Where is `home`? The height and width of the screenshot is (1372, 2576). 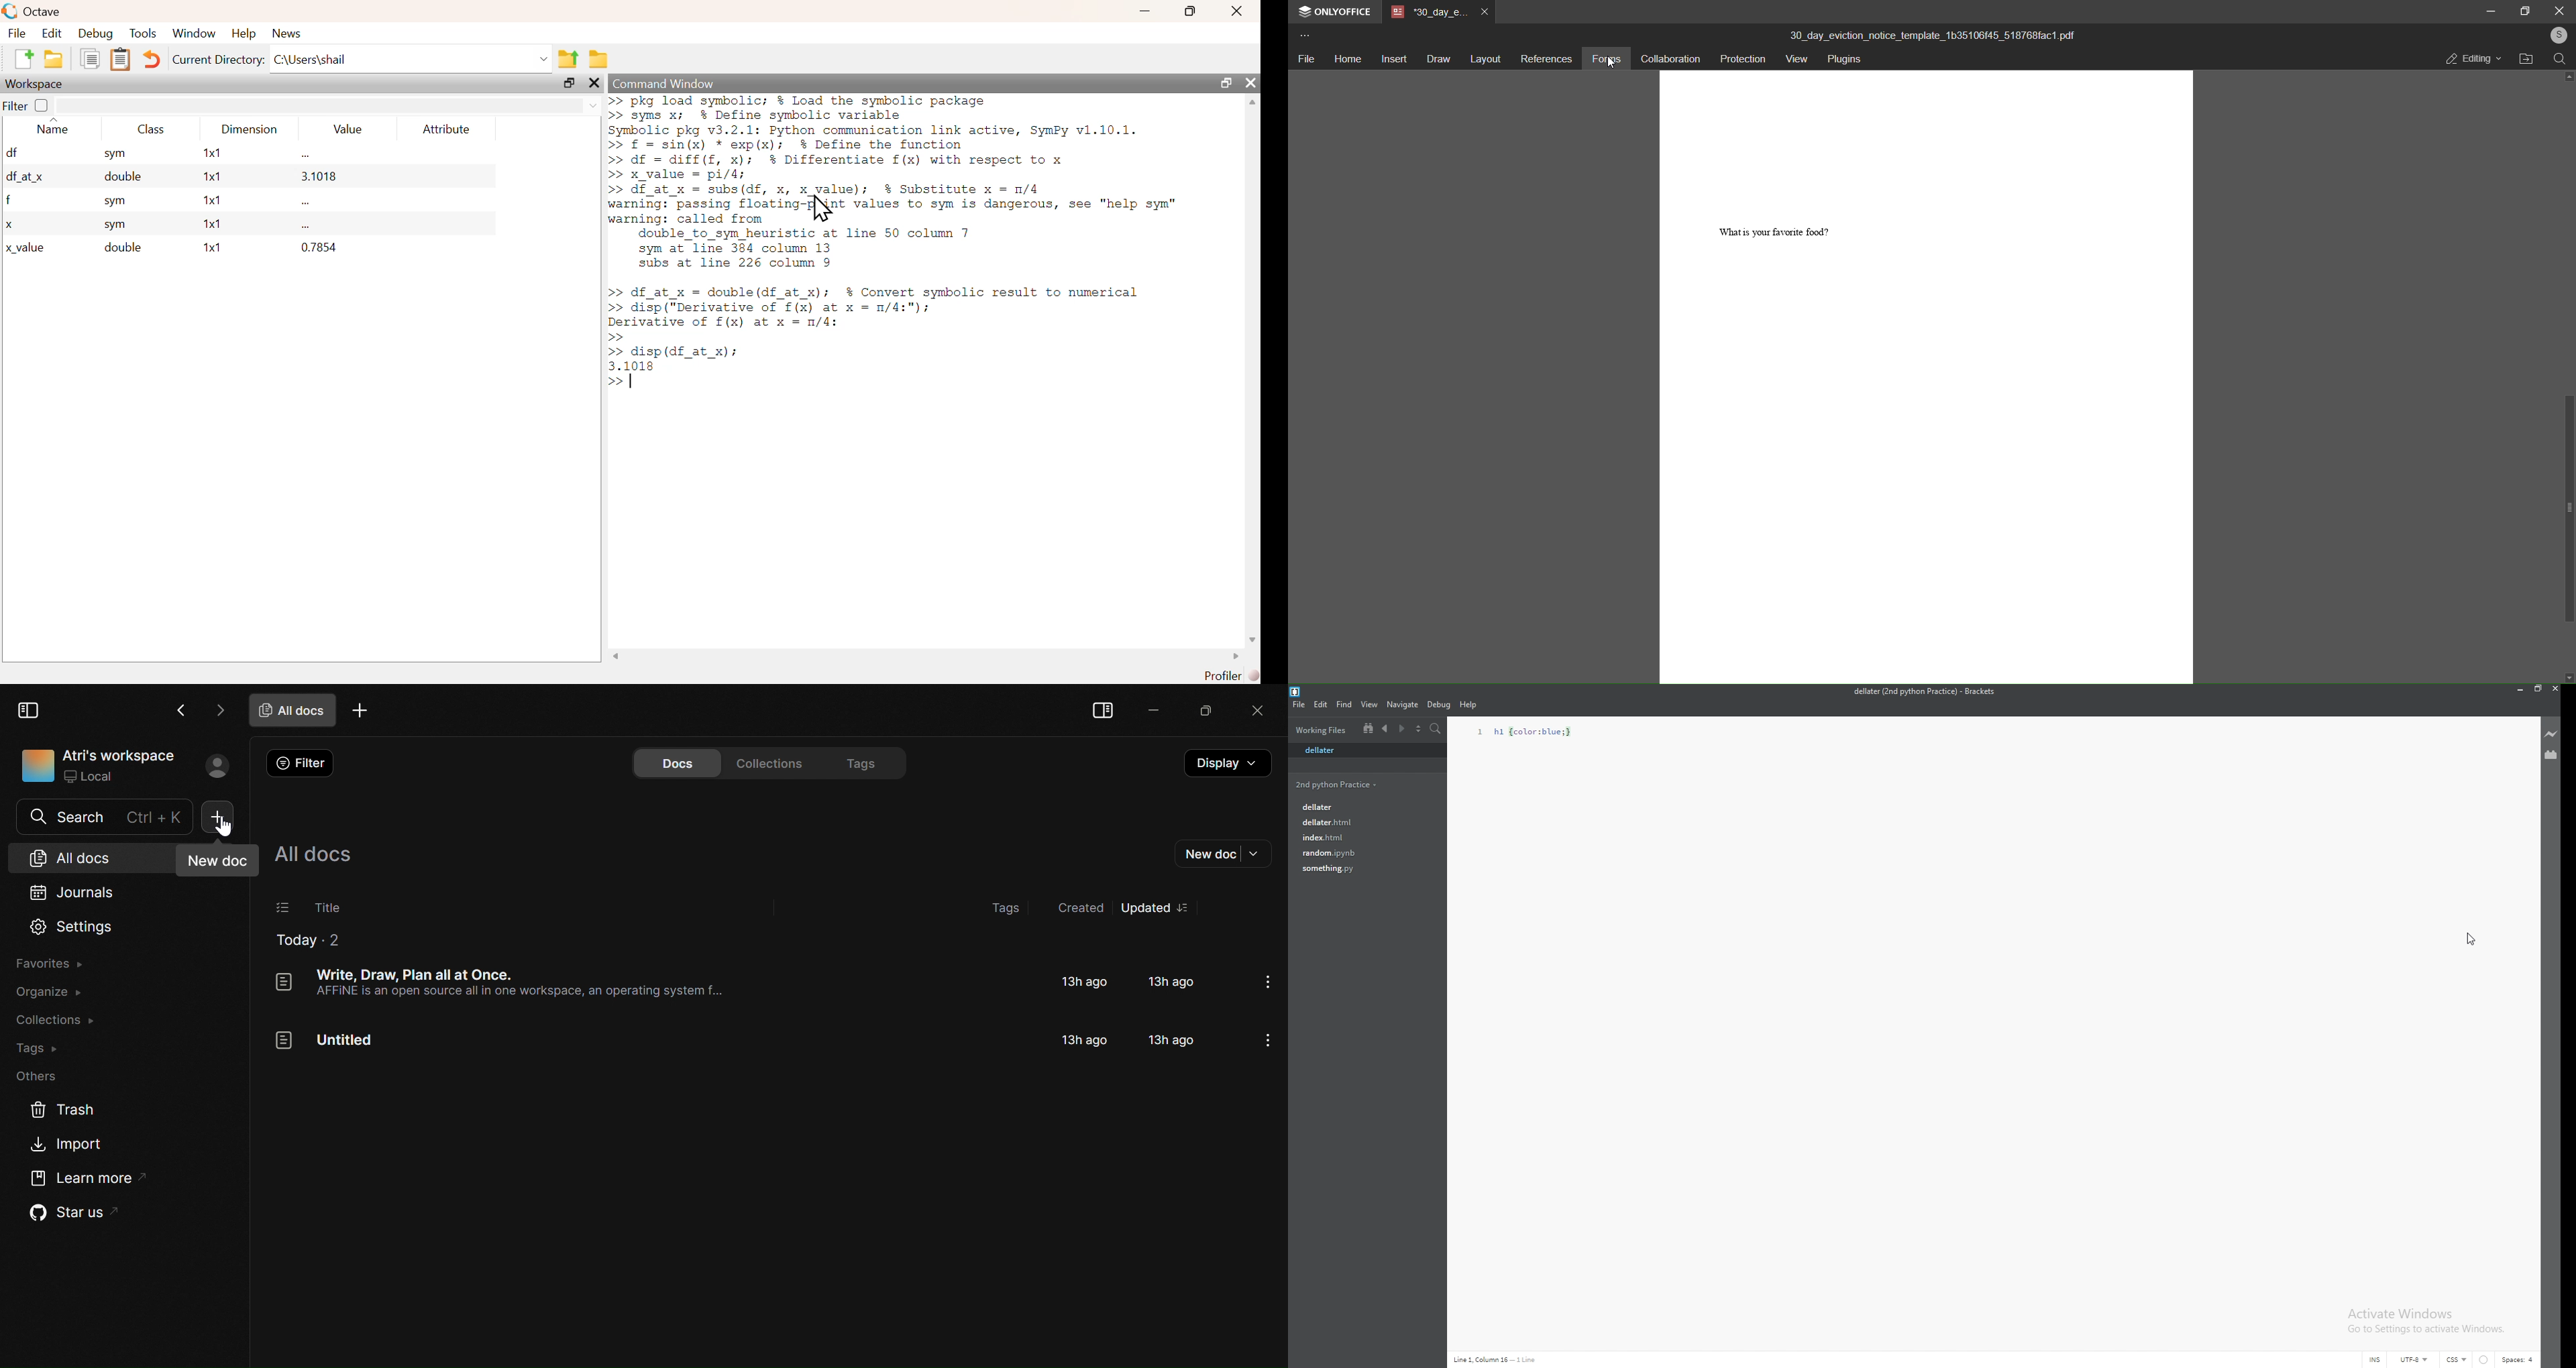 home is located at coordinates (1347, 60).